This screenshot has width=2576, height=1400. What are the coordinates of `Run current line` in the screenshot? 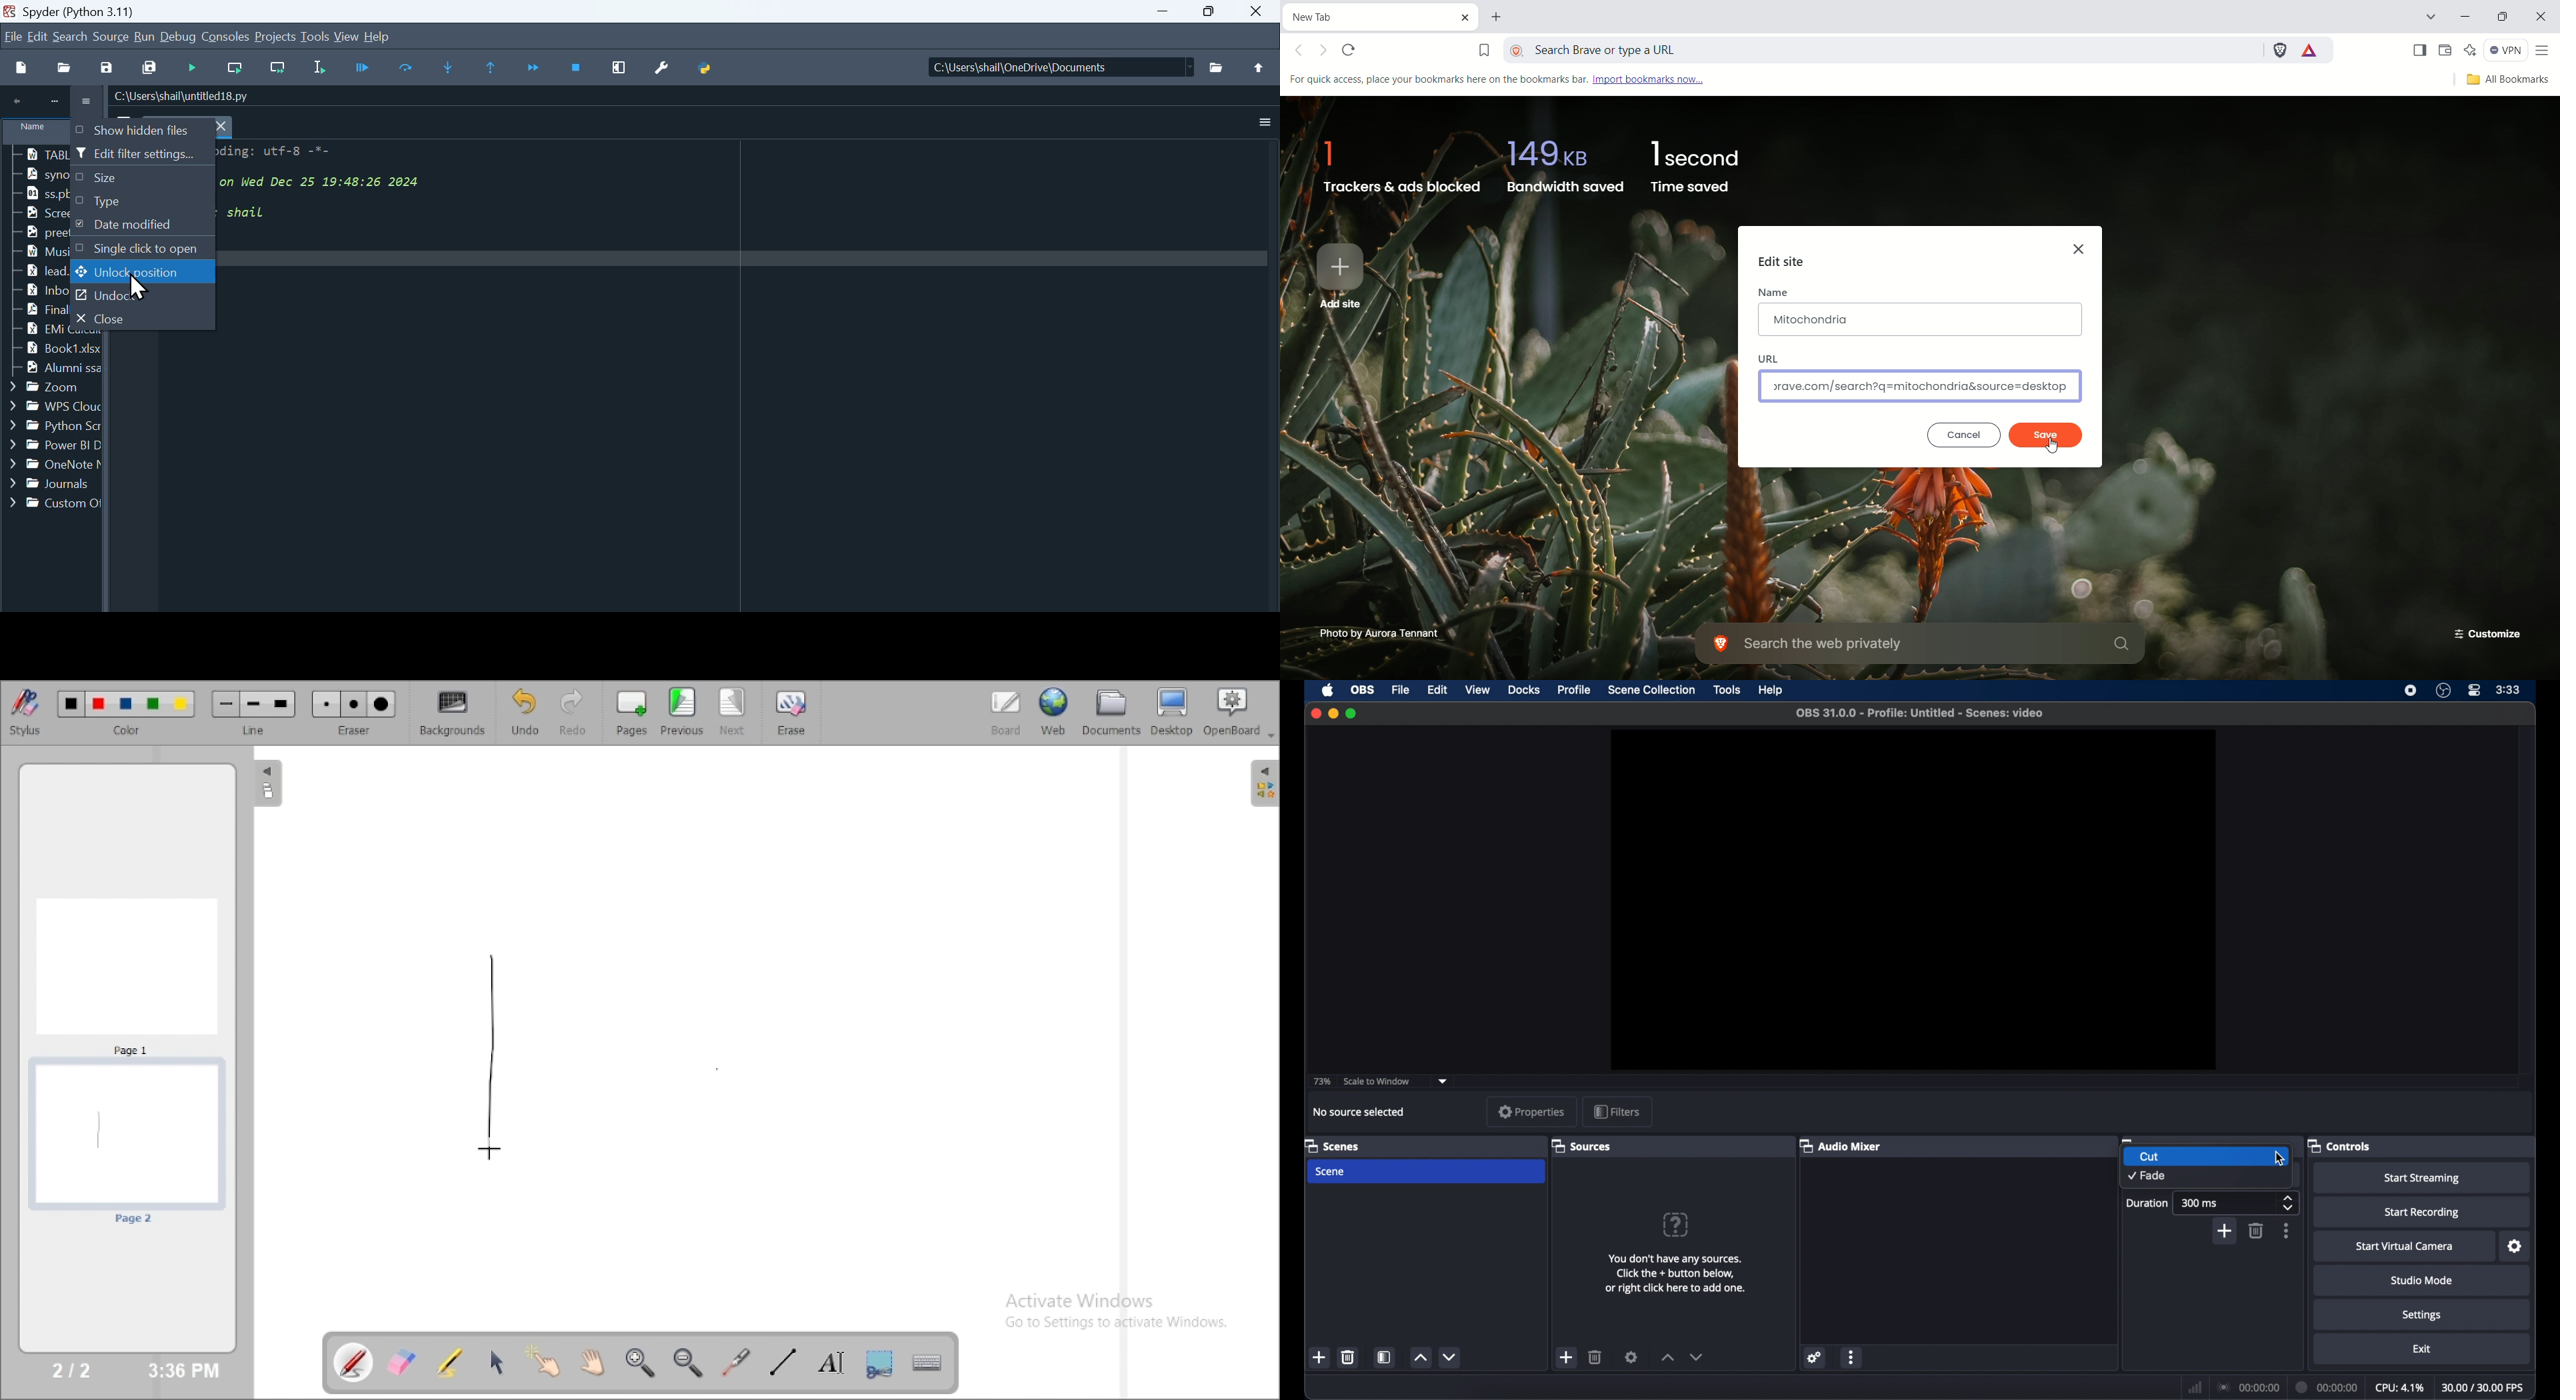 It's located at (409, 67).